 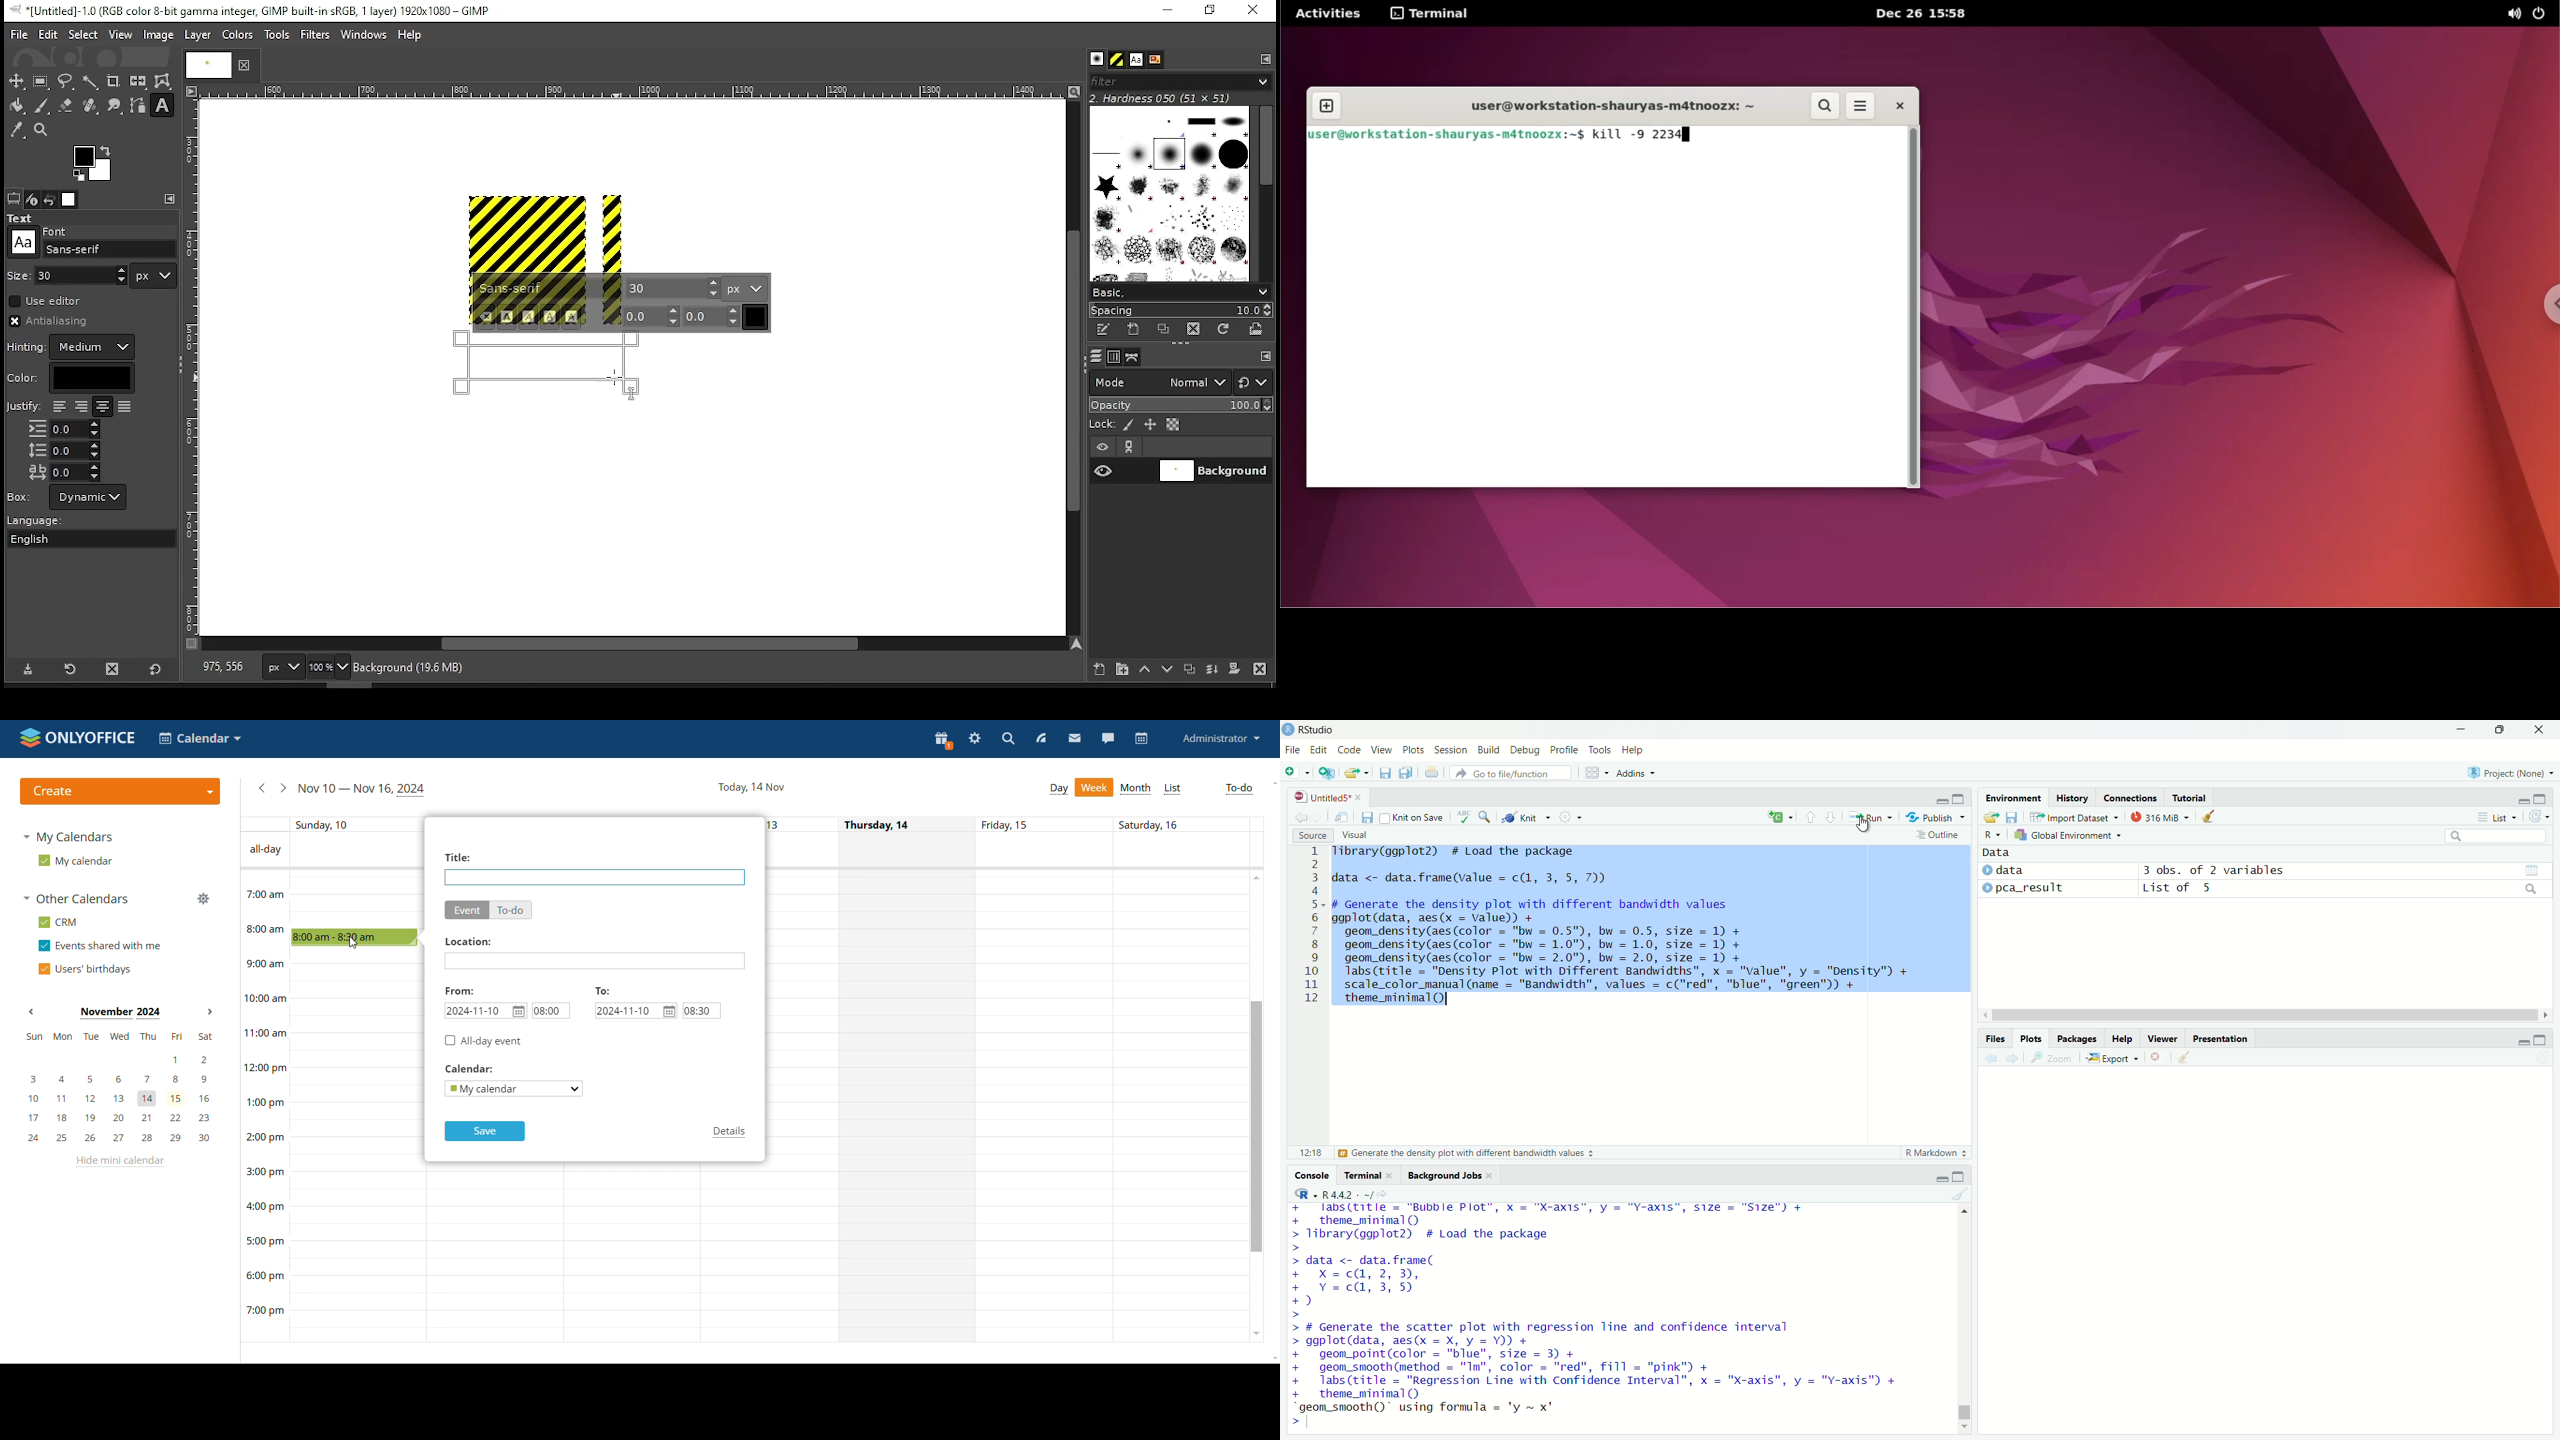 What do you see at coordinates (1383, 1193) in the screenshot?
I see `View the current working current directory` at bounding box center [1383, 1193].